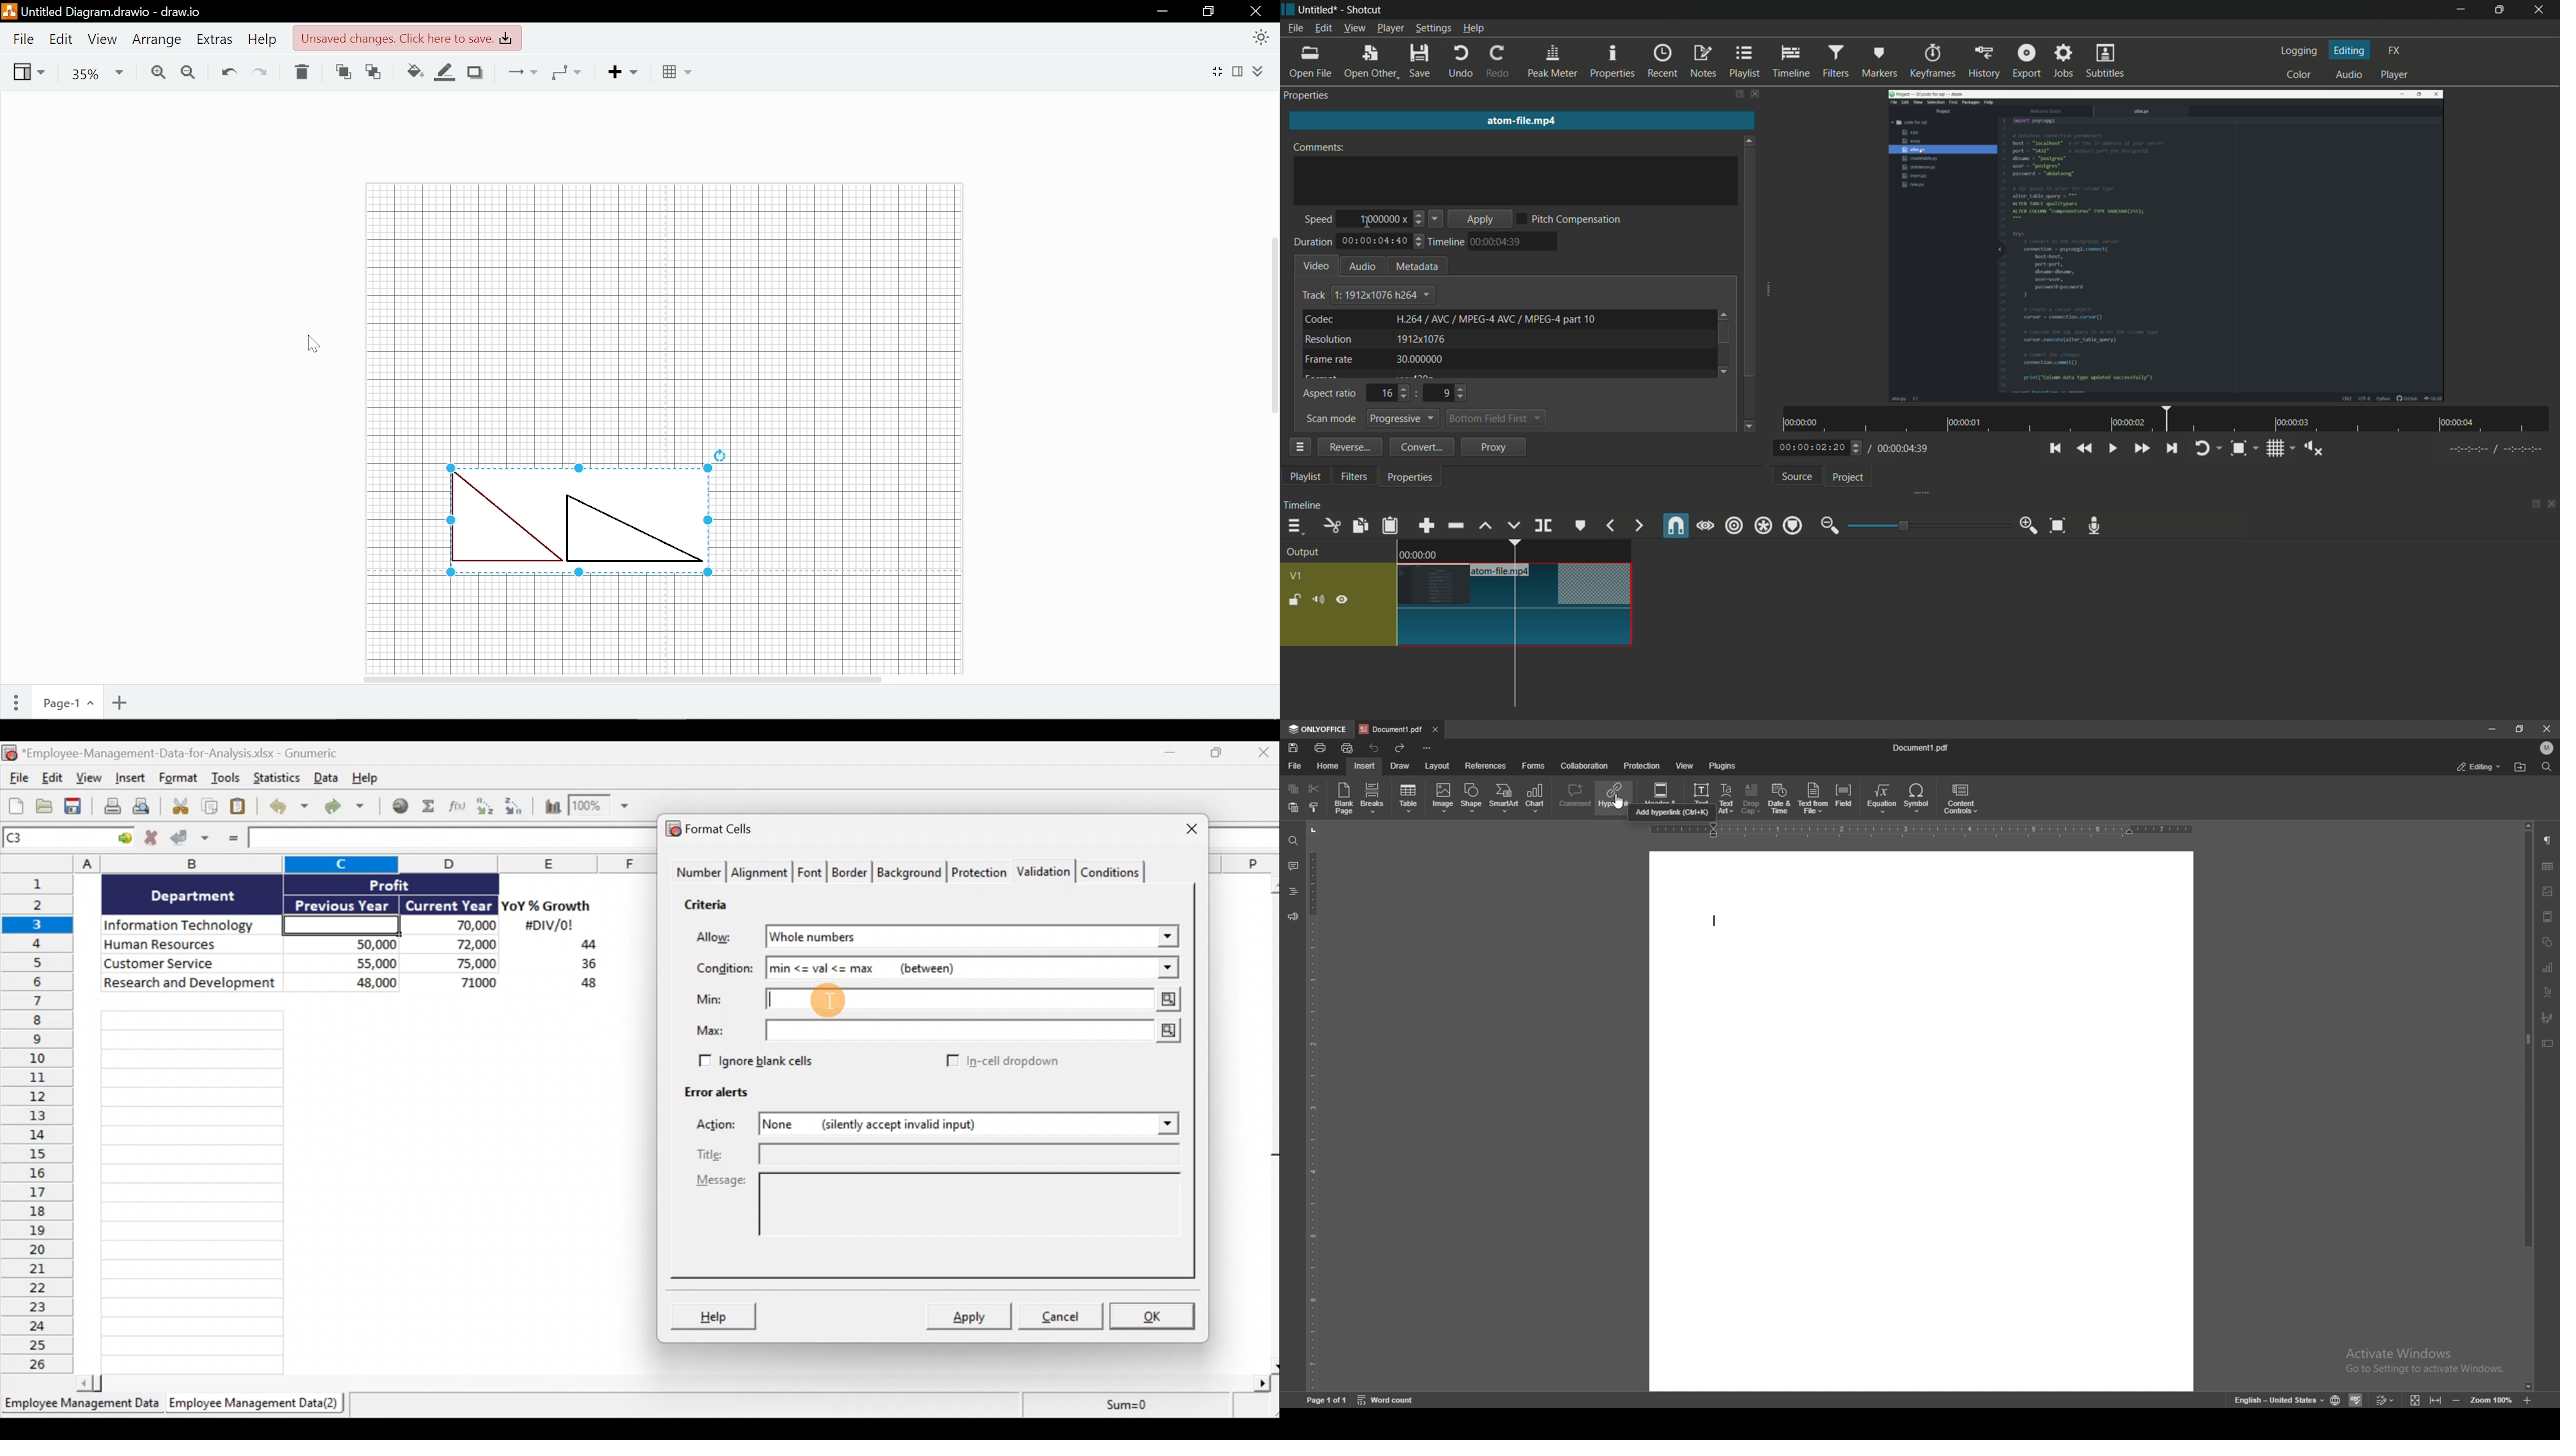 This screenshot has height=1456, width=2576. I want to click on open file, so click(1309, 63).